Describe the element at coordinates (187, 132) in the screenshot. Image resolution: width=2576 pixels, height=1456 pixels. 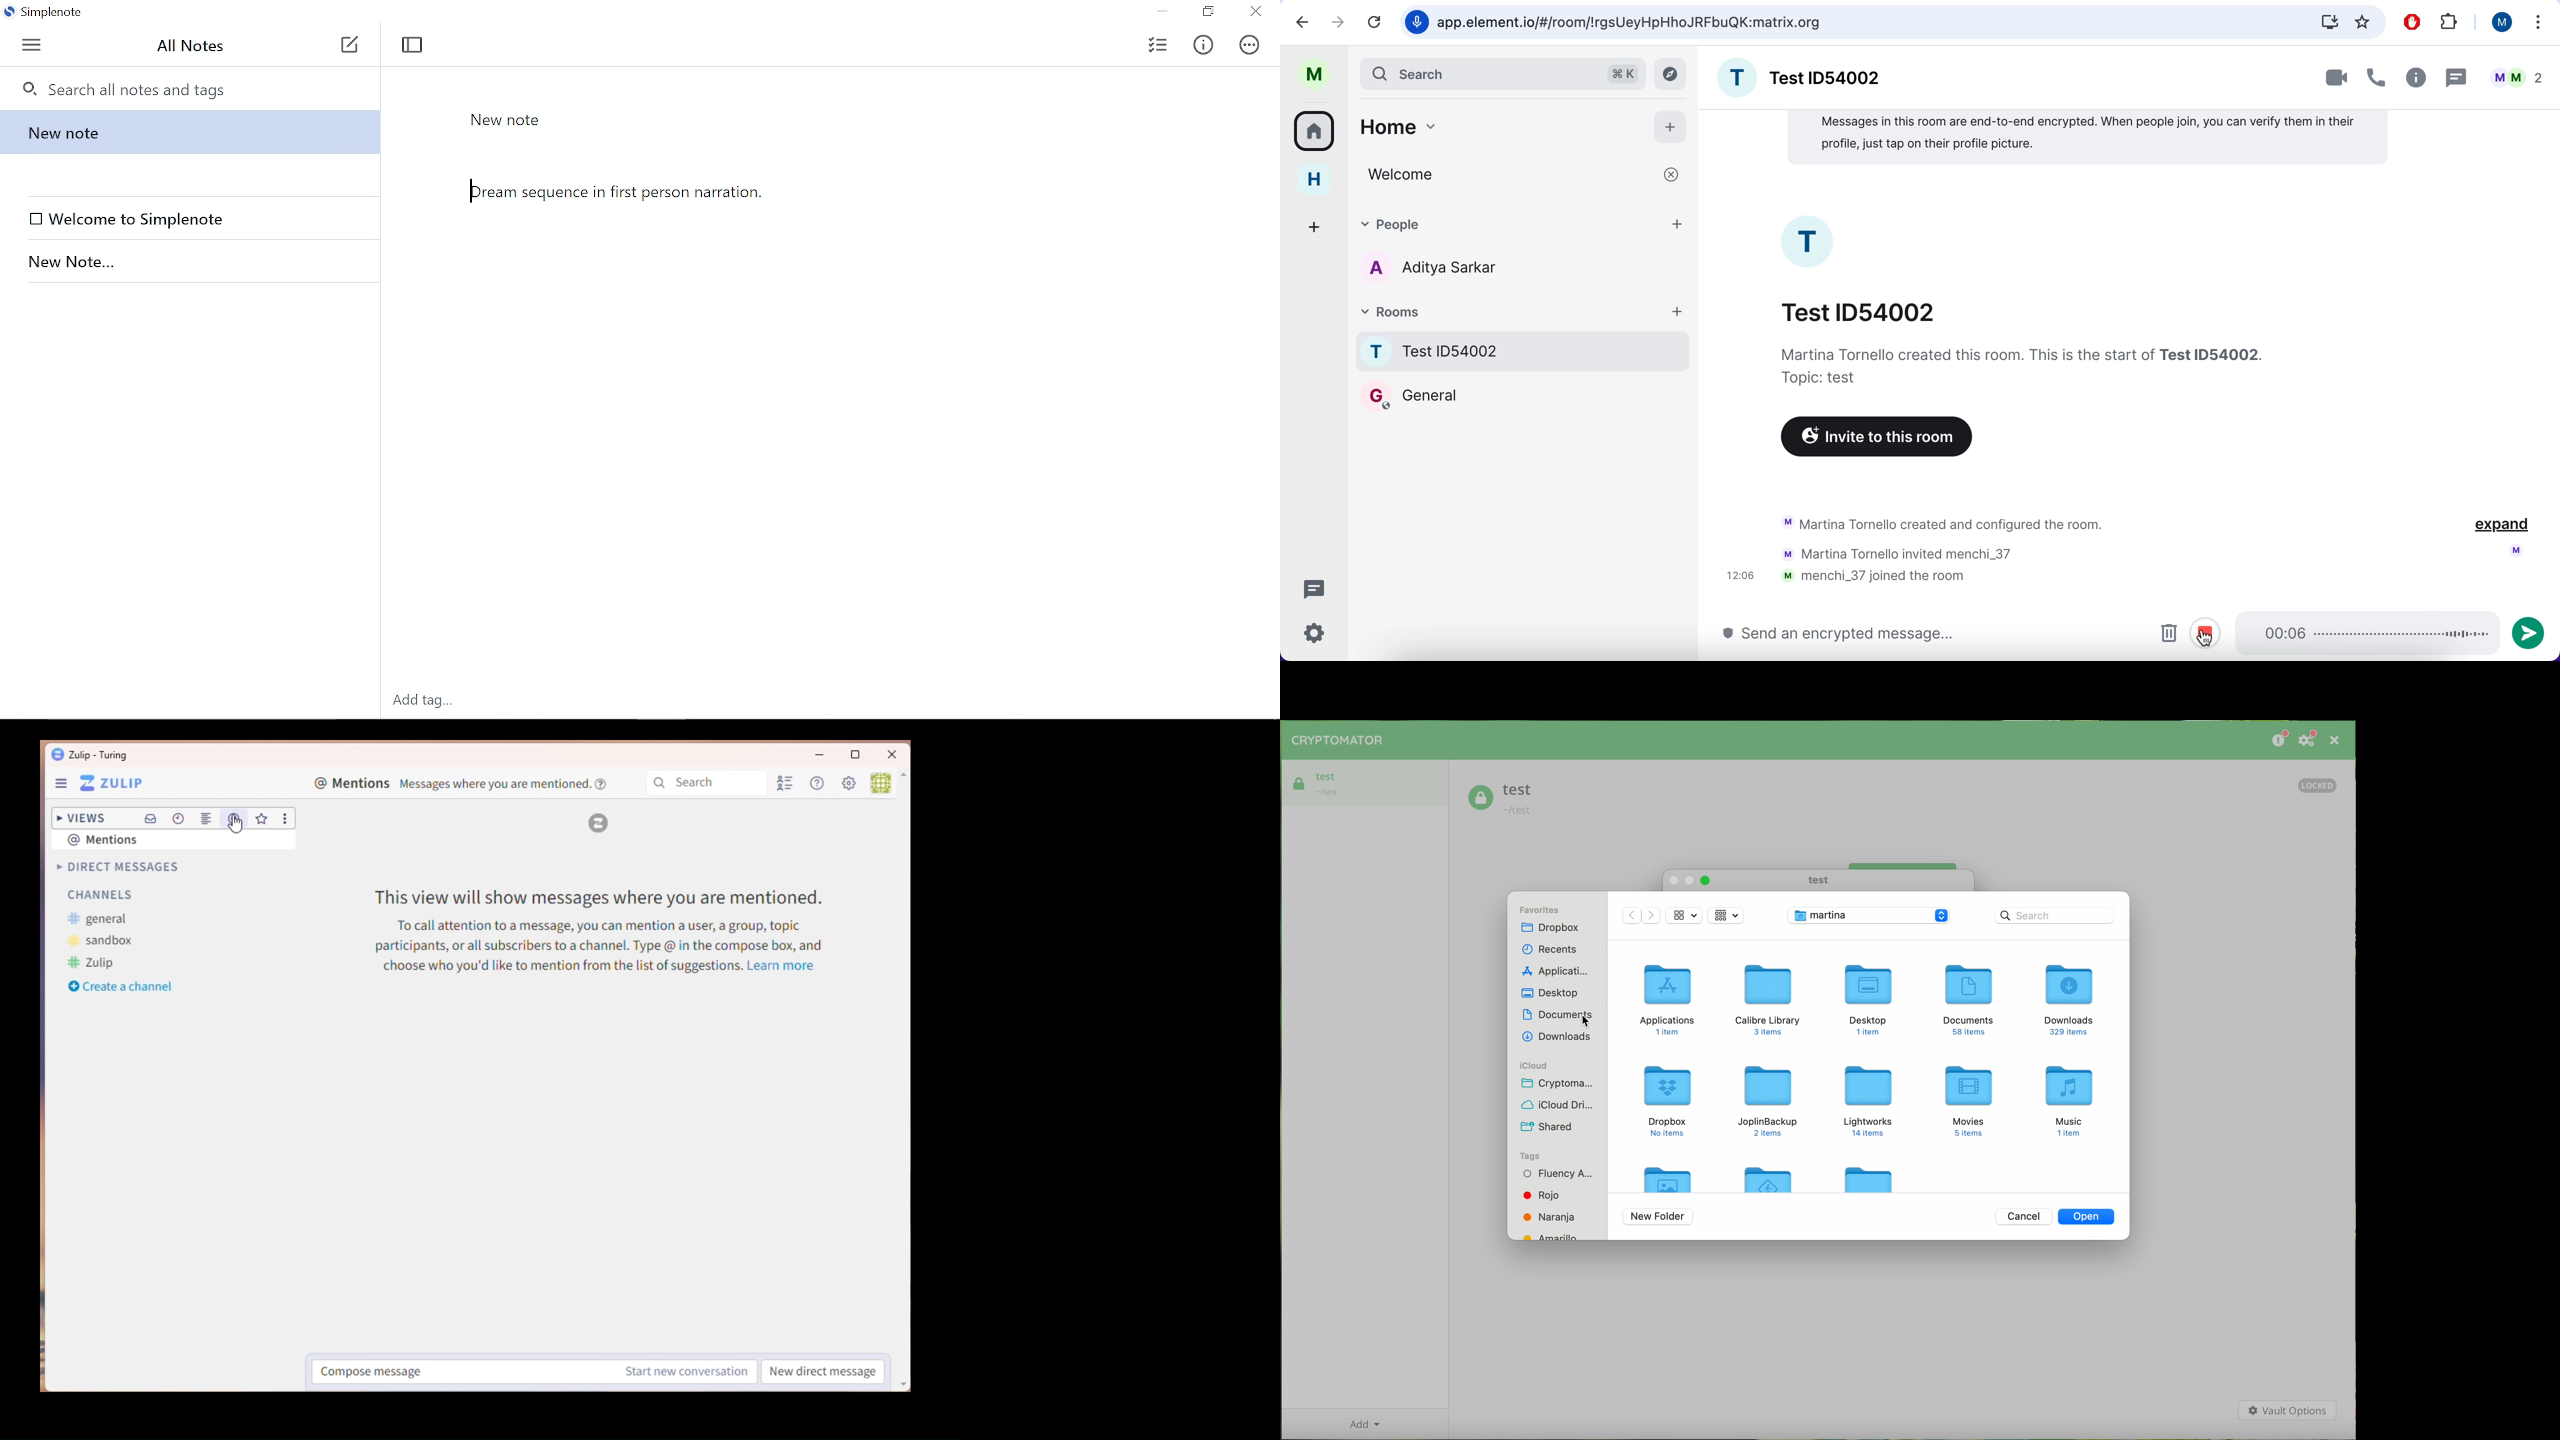
I see `New note` at that location.